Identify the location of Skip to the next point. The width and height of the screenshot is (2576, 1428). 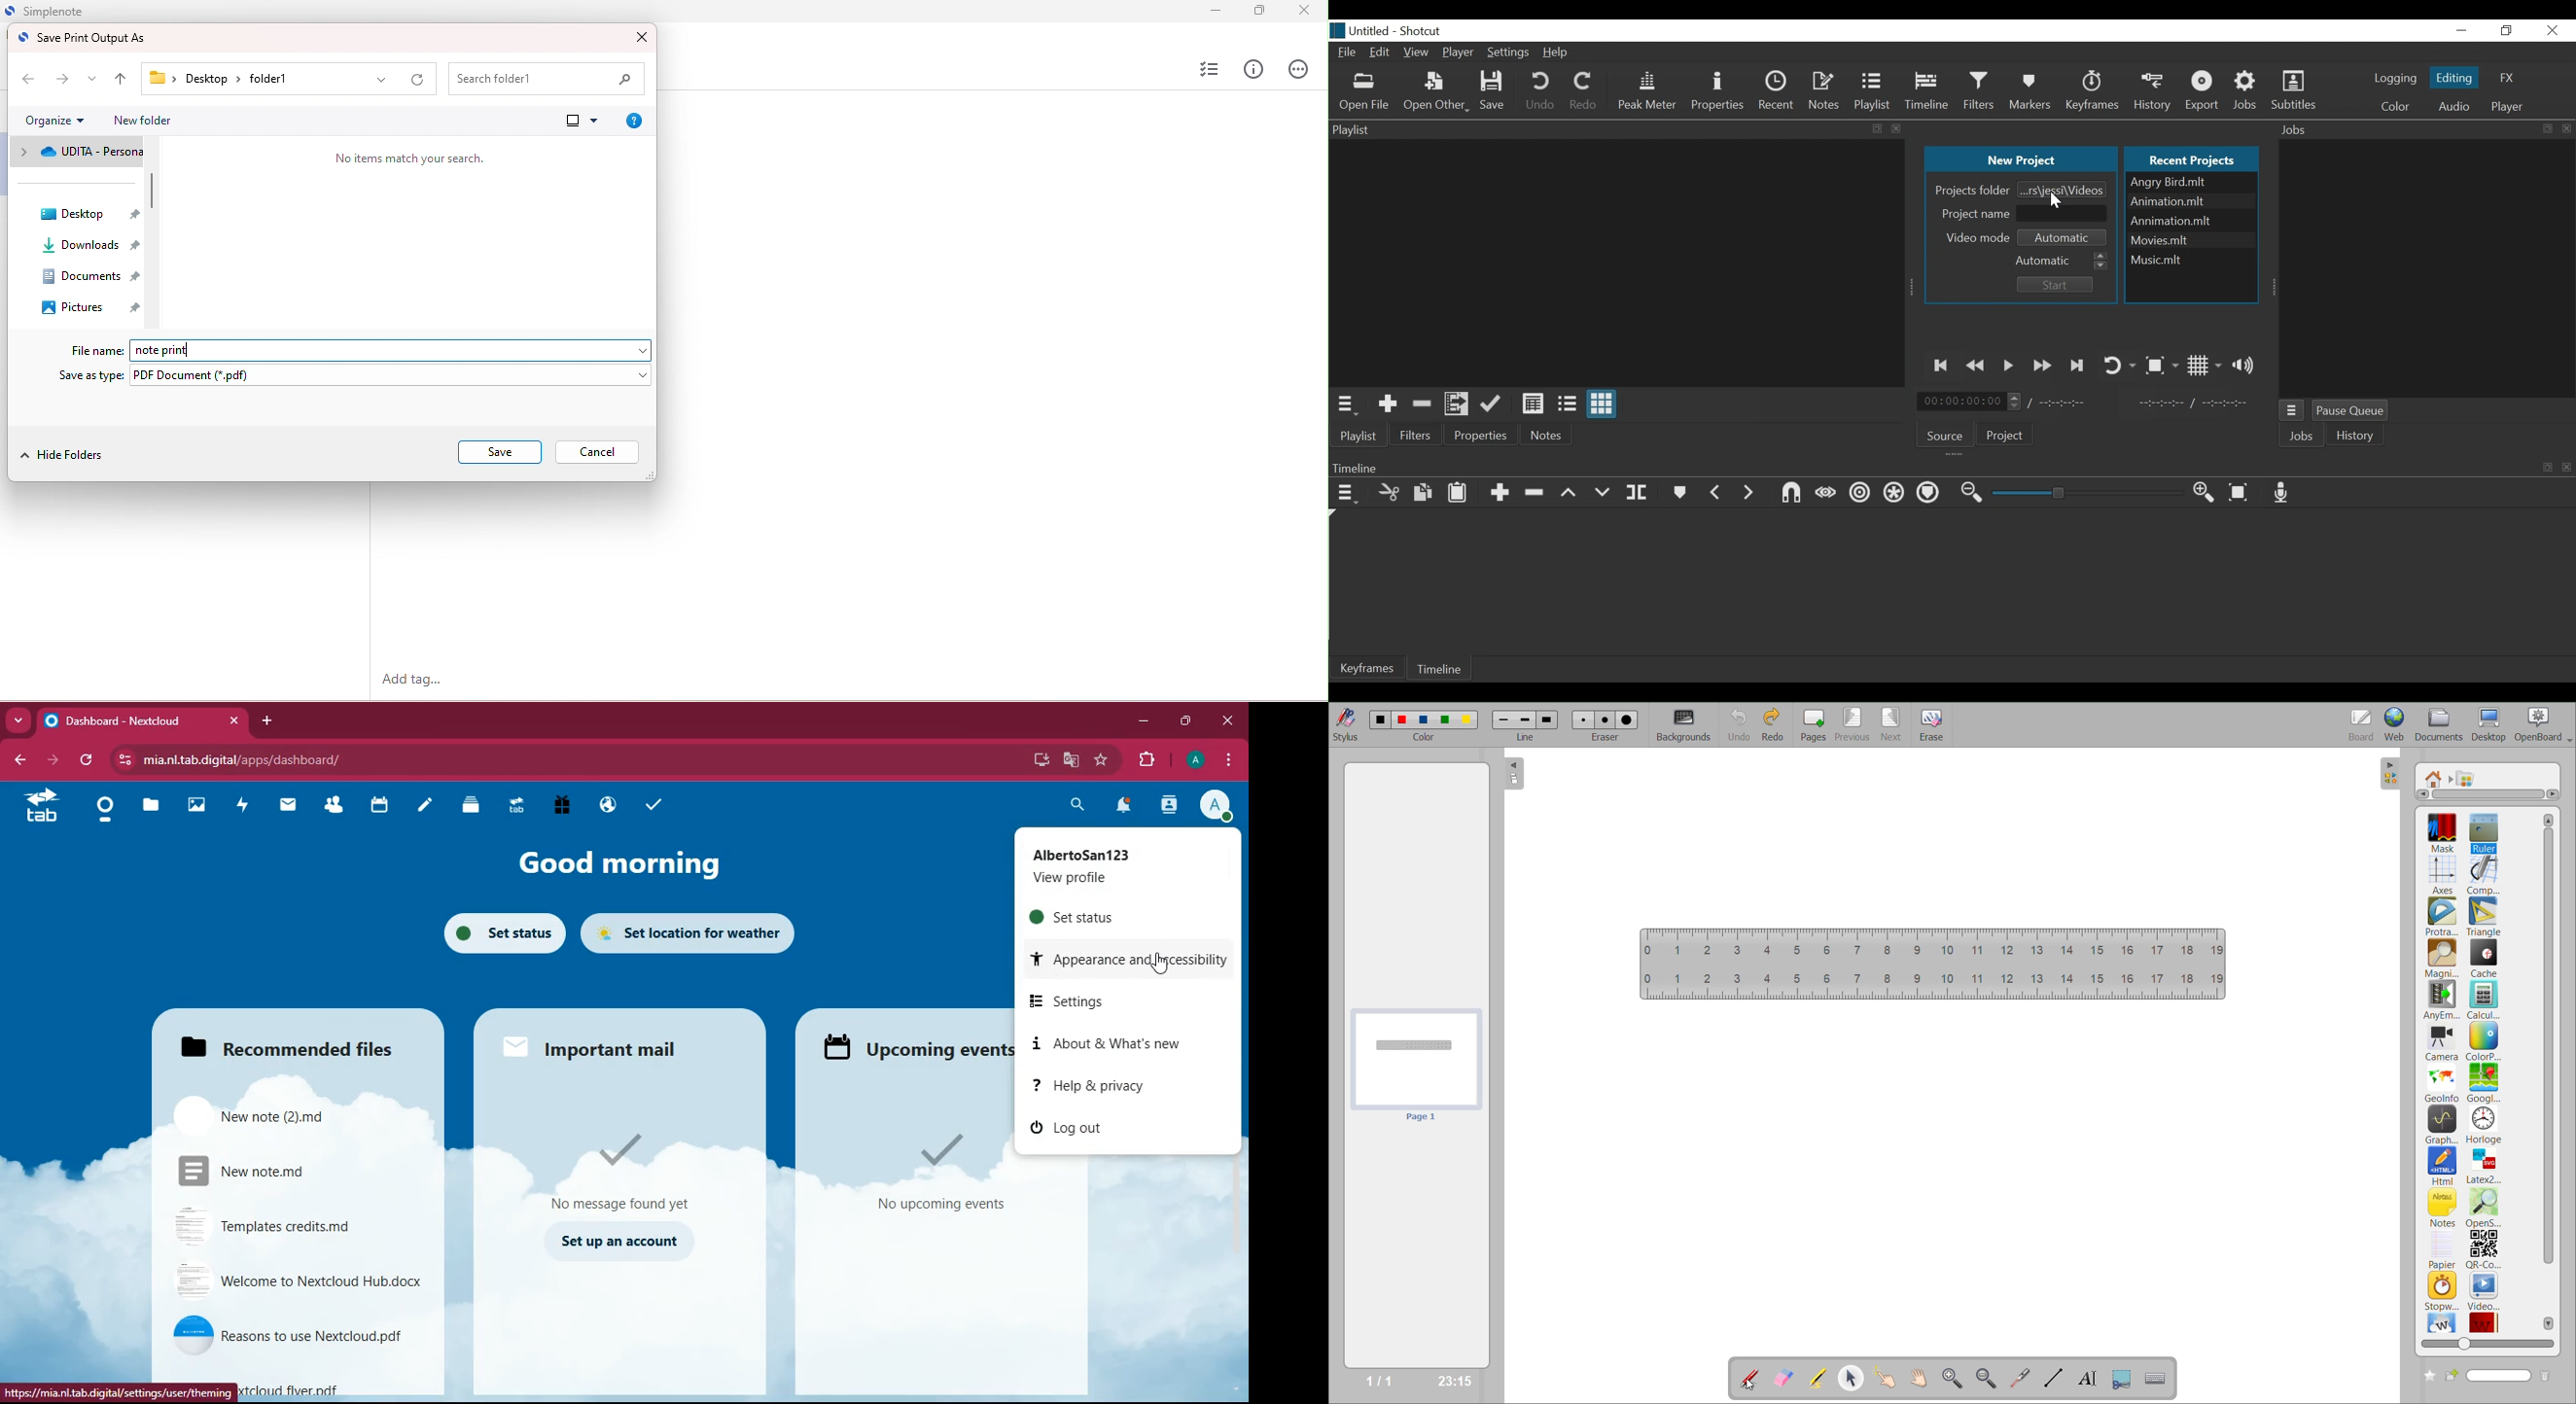
(2078, 365).